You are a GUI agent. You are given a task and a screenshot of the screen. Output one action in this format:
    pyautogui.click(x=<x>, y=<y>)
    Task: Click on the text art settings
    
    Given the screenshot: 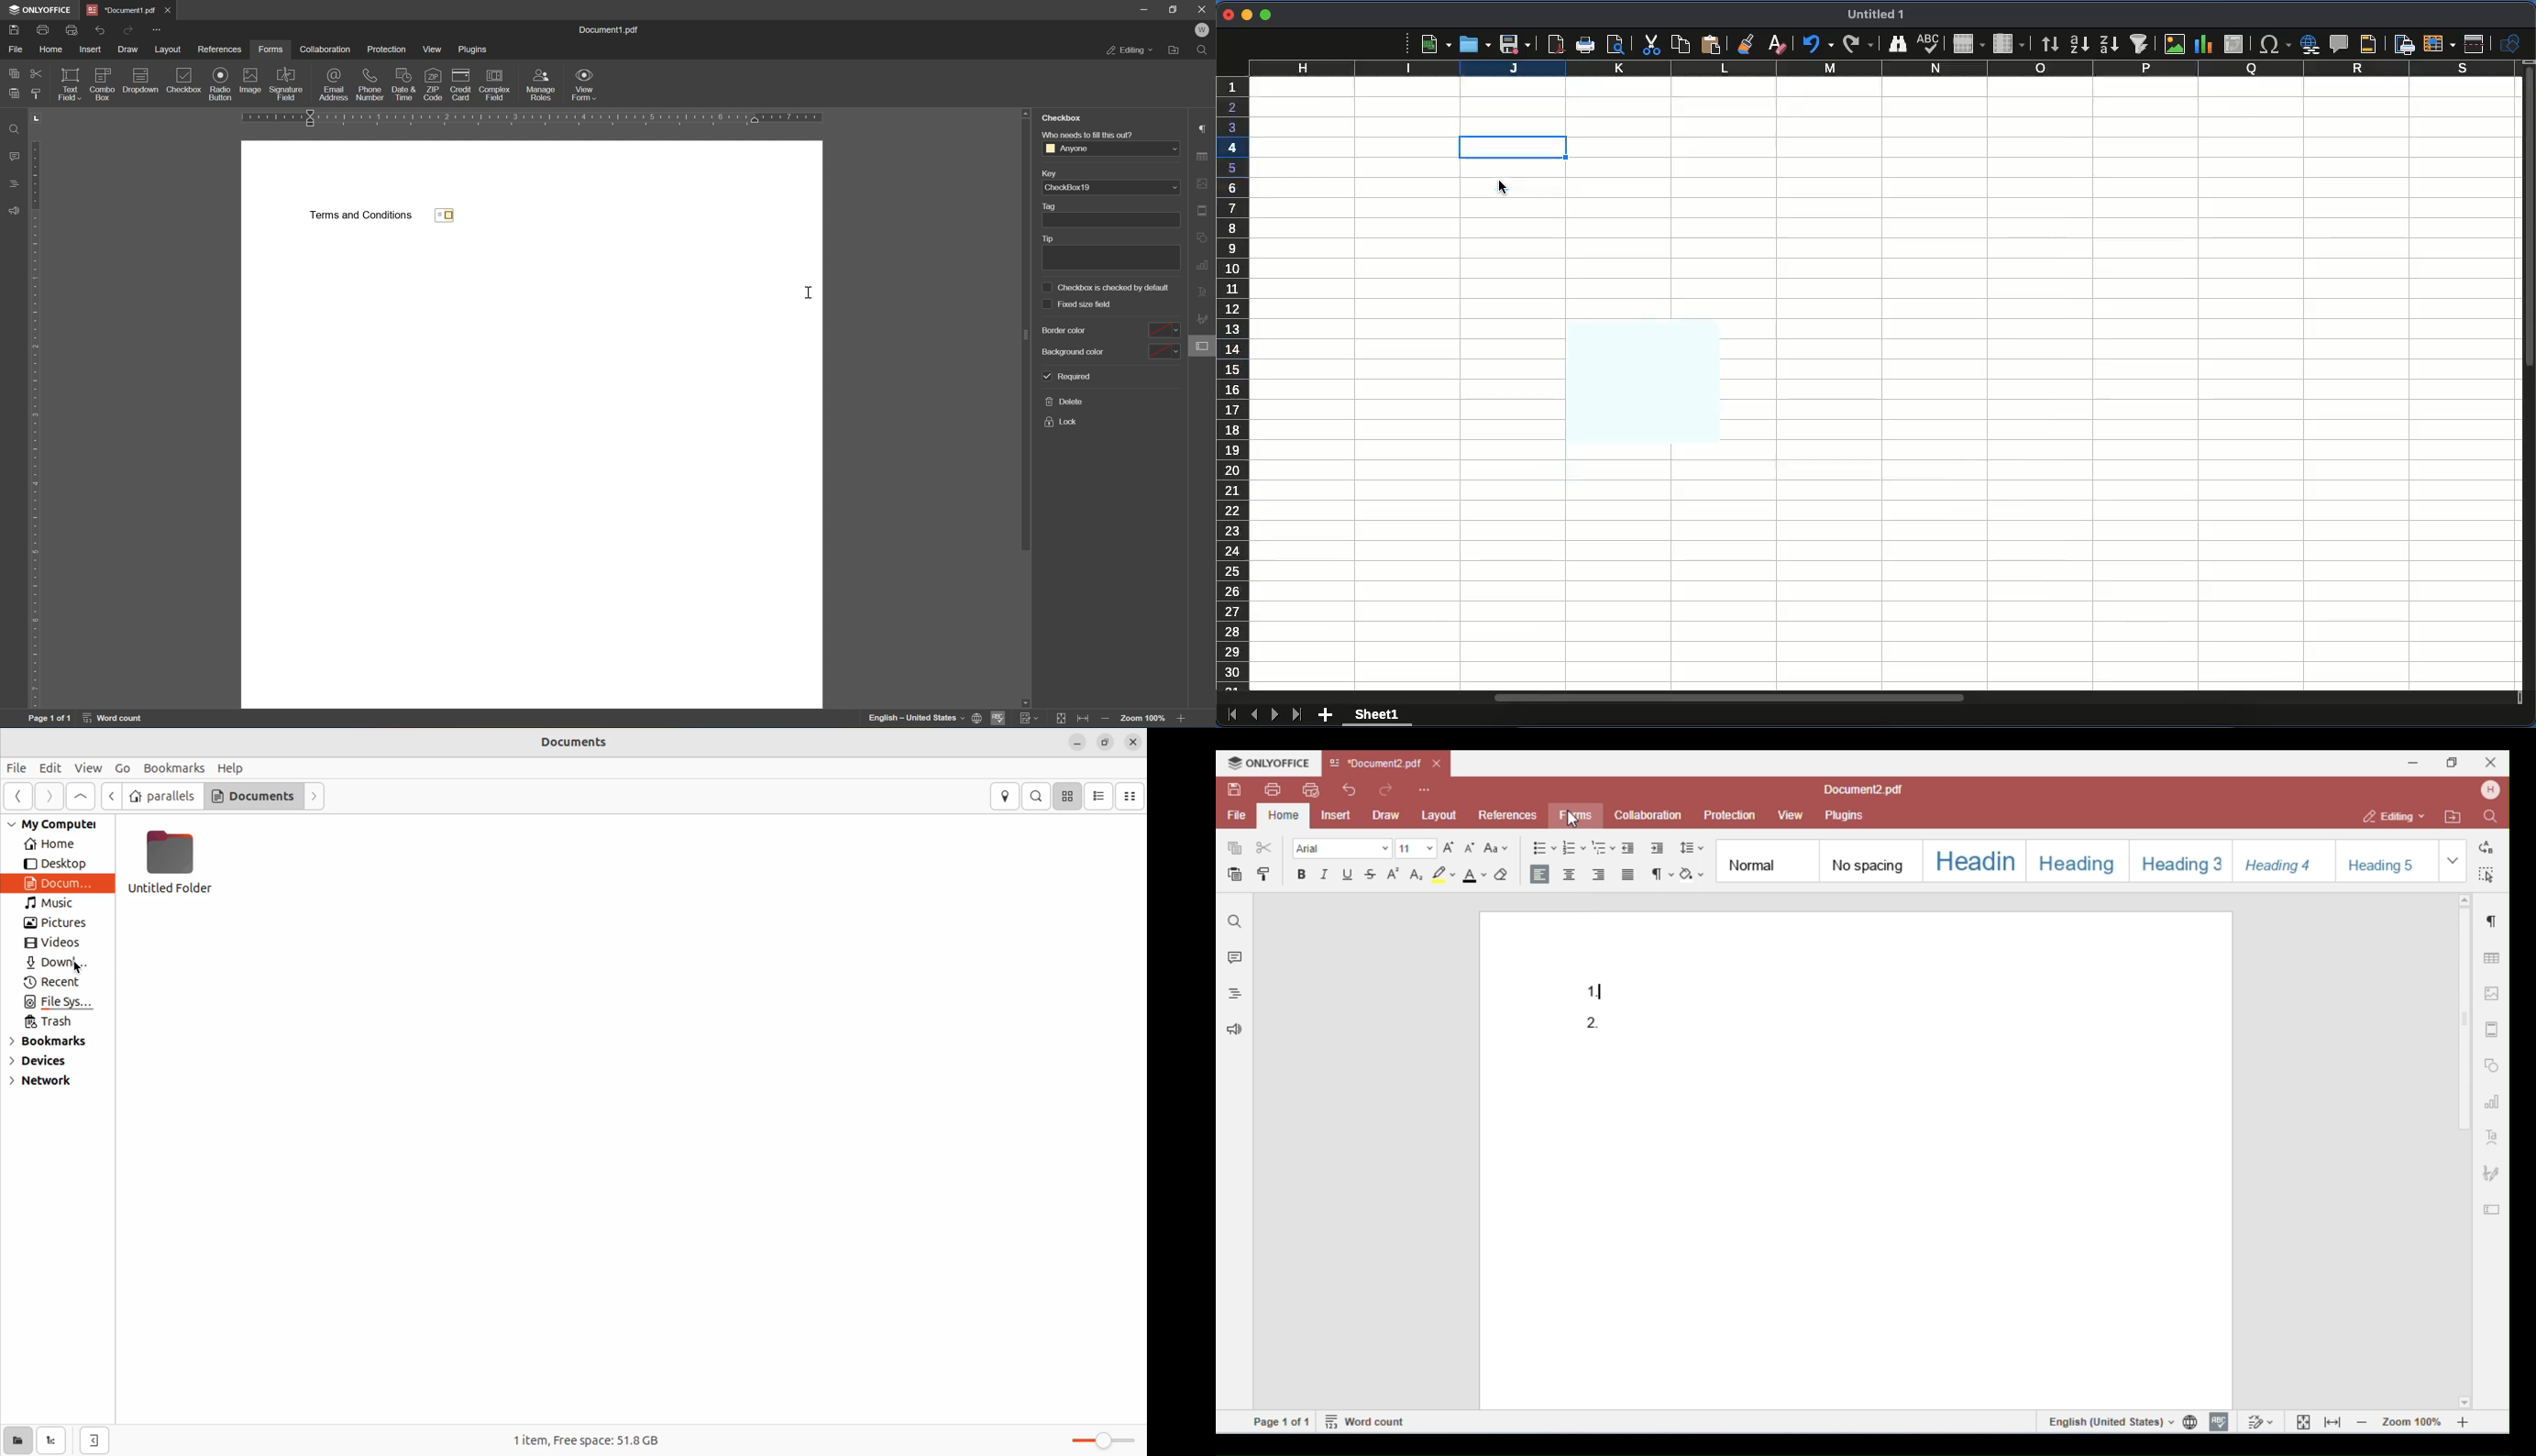 What is the action you would take?
    pyautogui.click(x=1201, y=291)
    